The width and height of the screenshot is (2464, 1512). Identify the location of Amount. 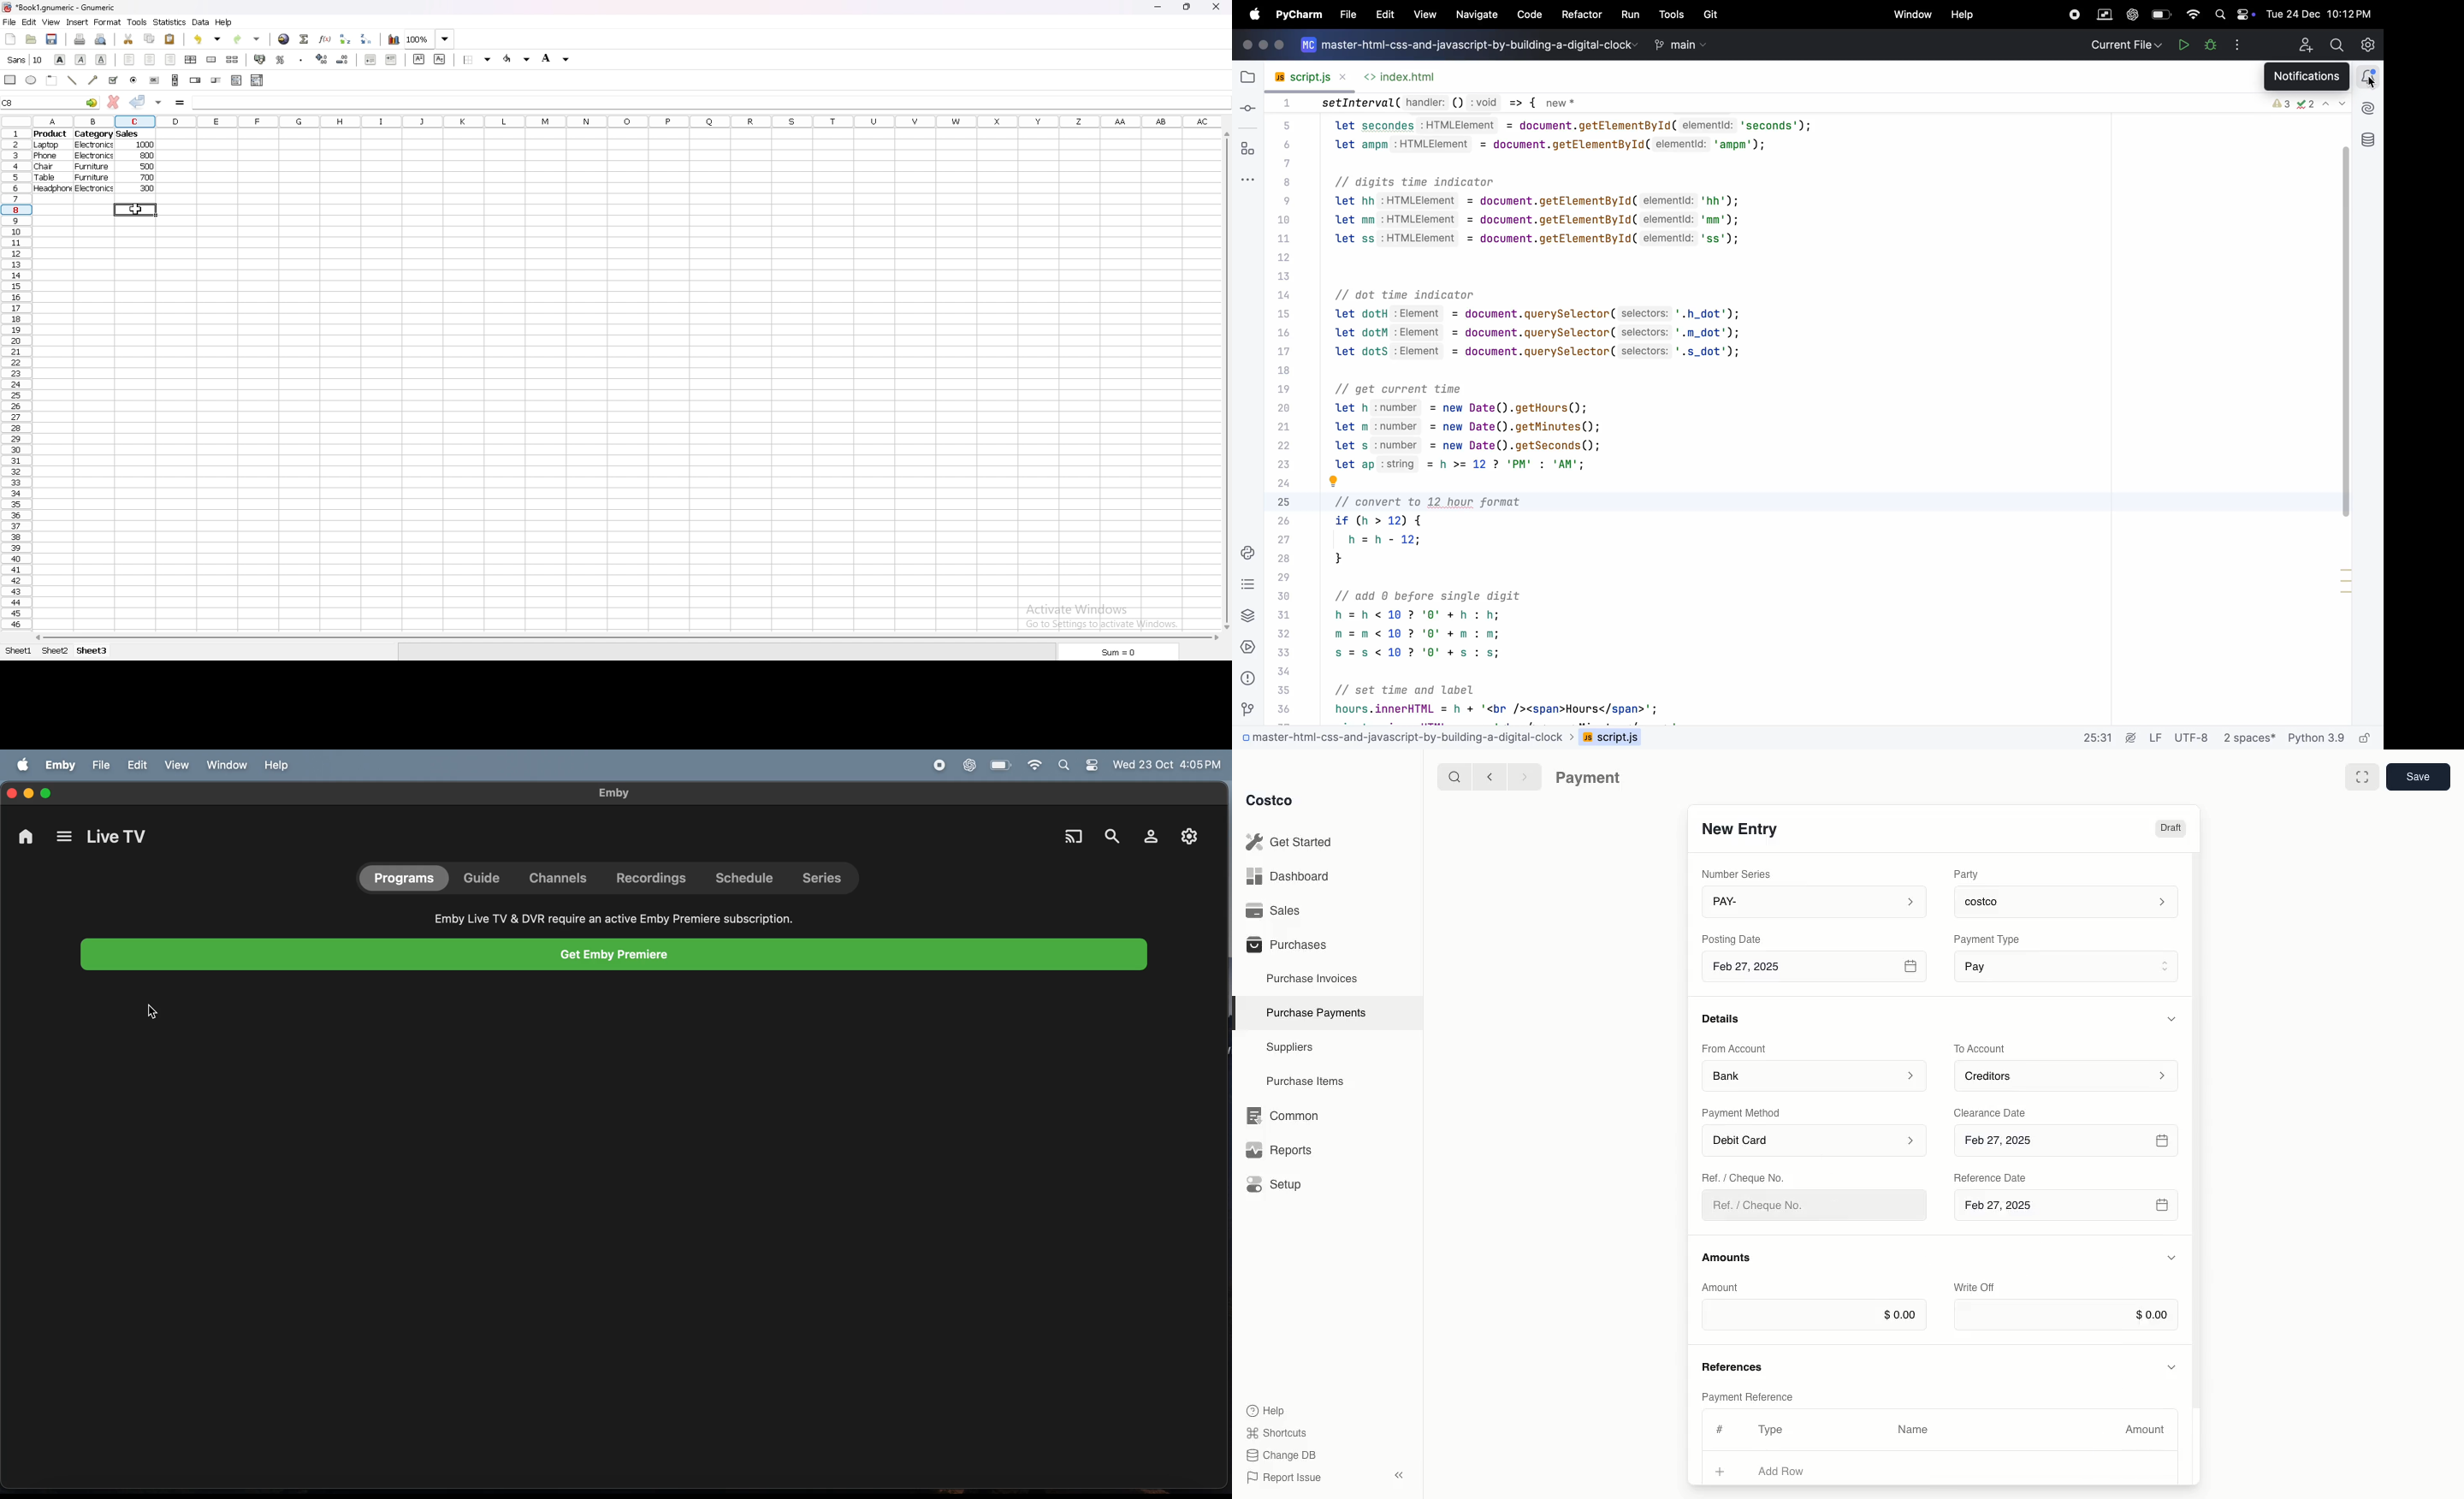
(2147, 1430).